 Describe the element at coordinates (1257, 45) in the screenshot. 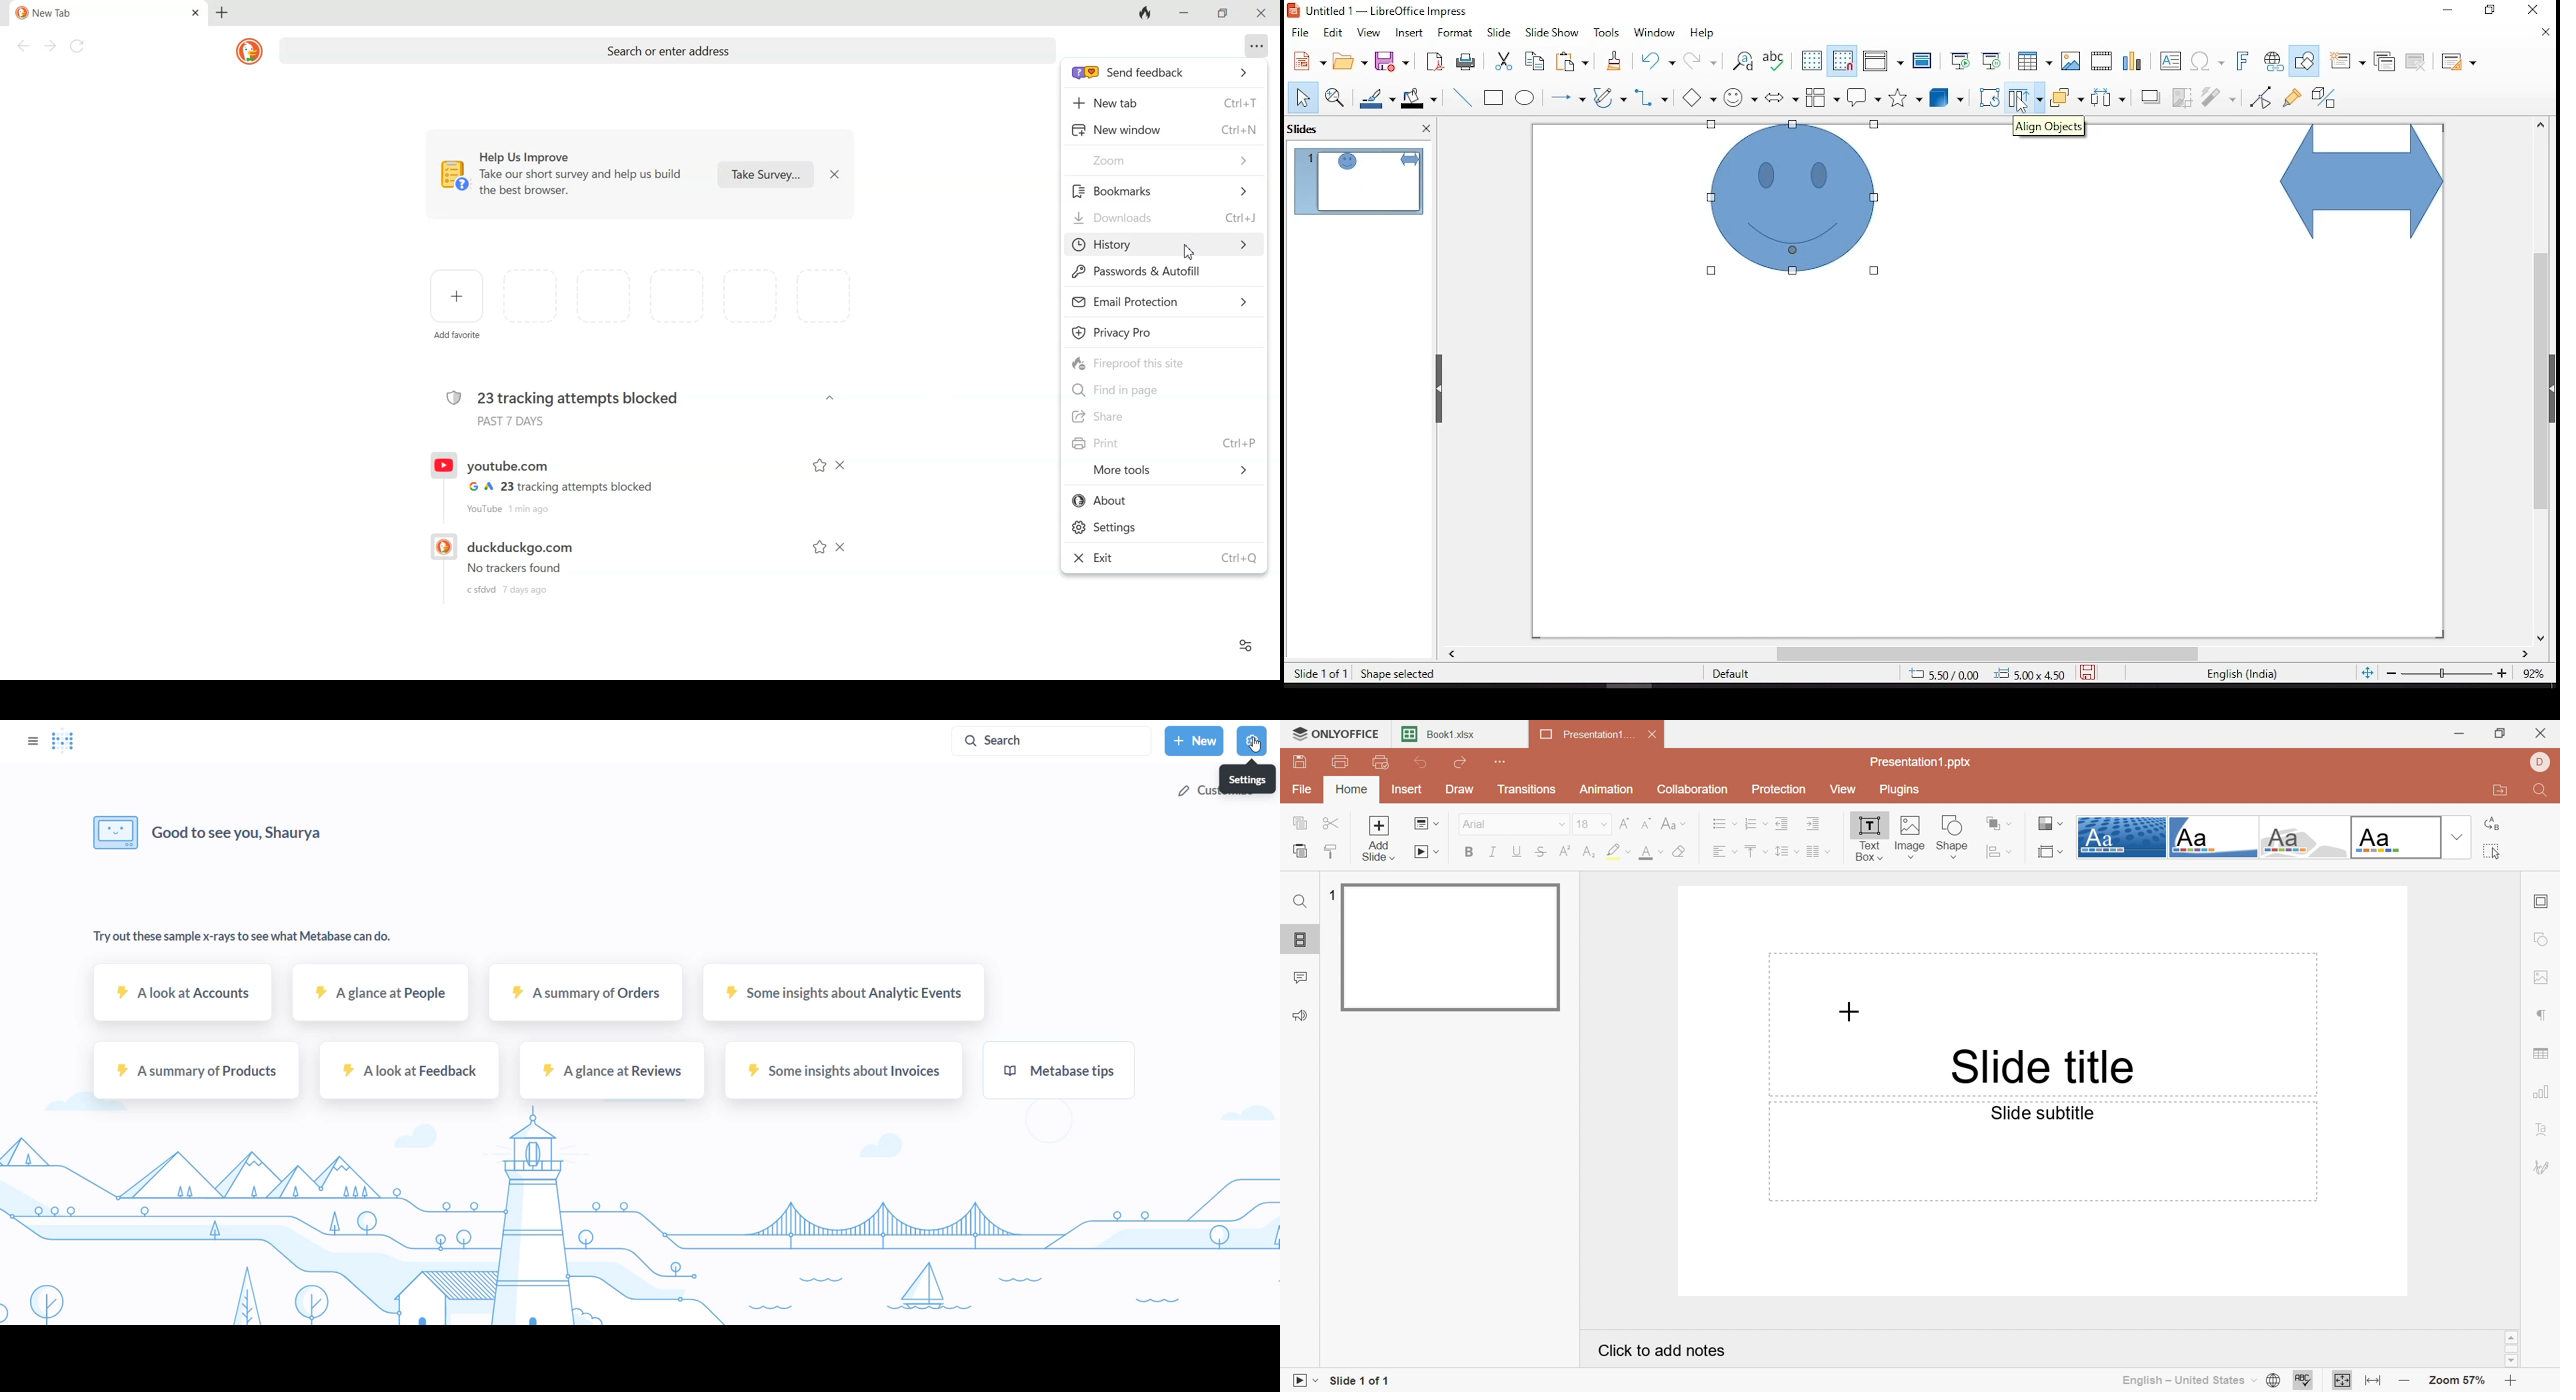

I see `Overflow menu` at that location.